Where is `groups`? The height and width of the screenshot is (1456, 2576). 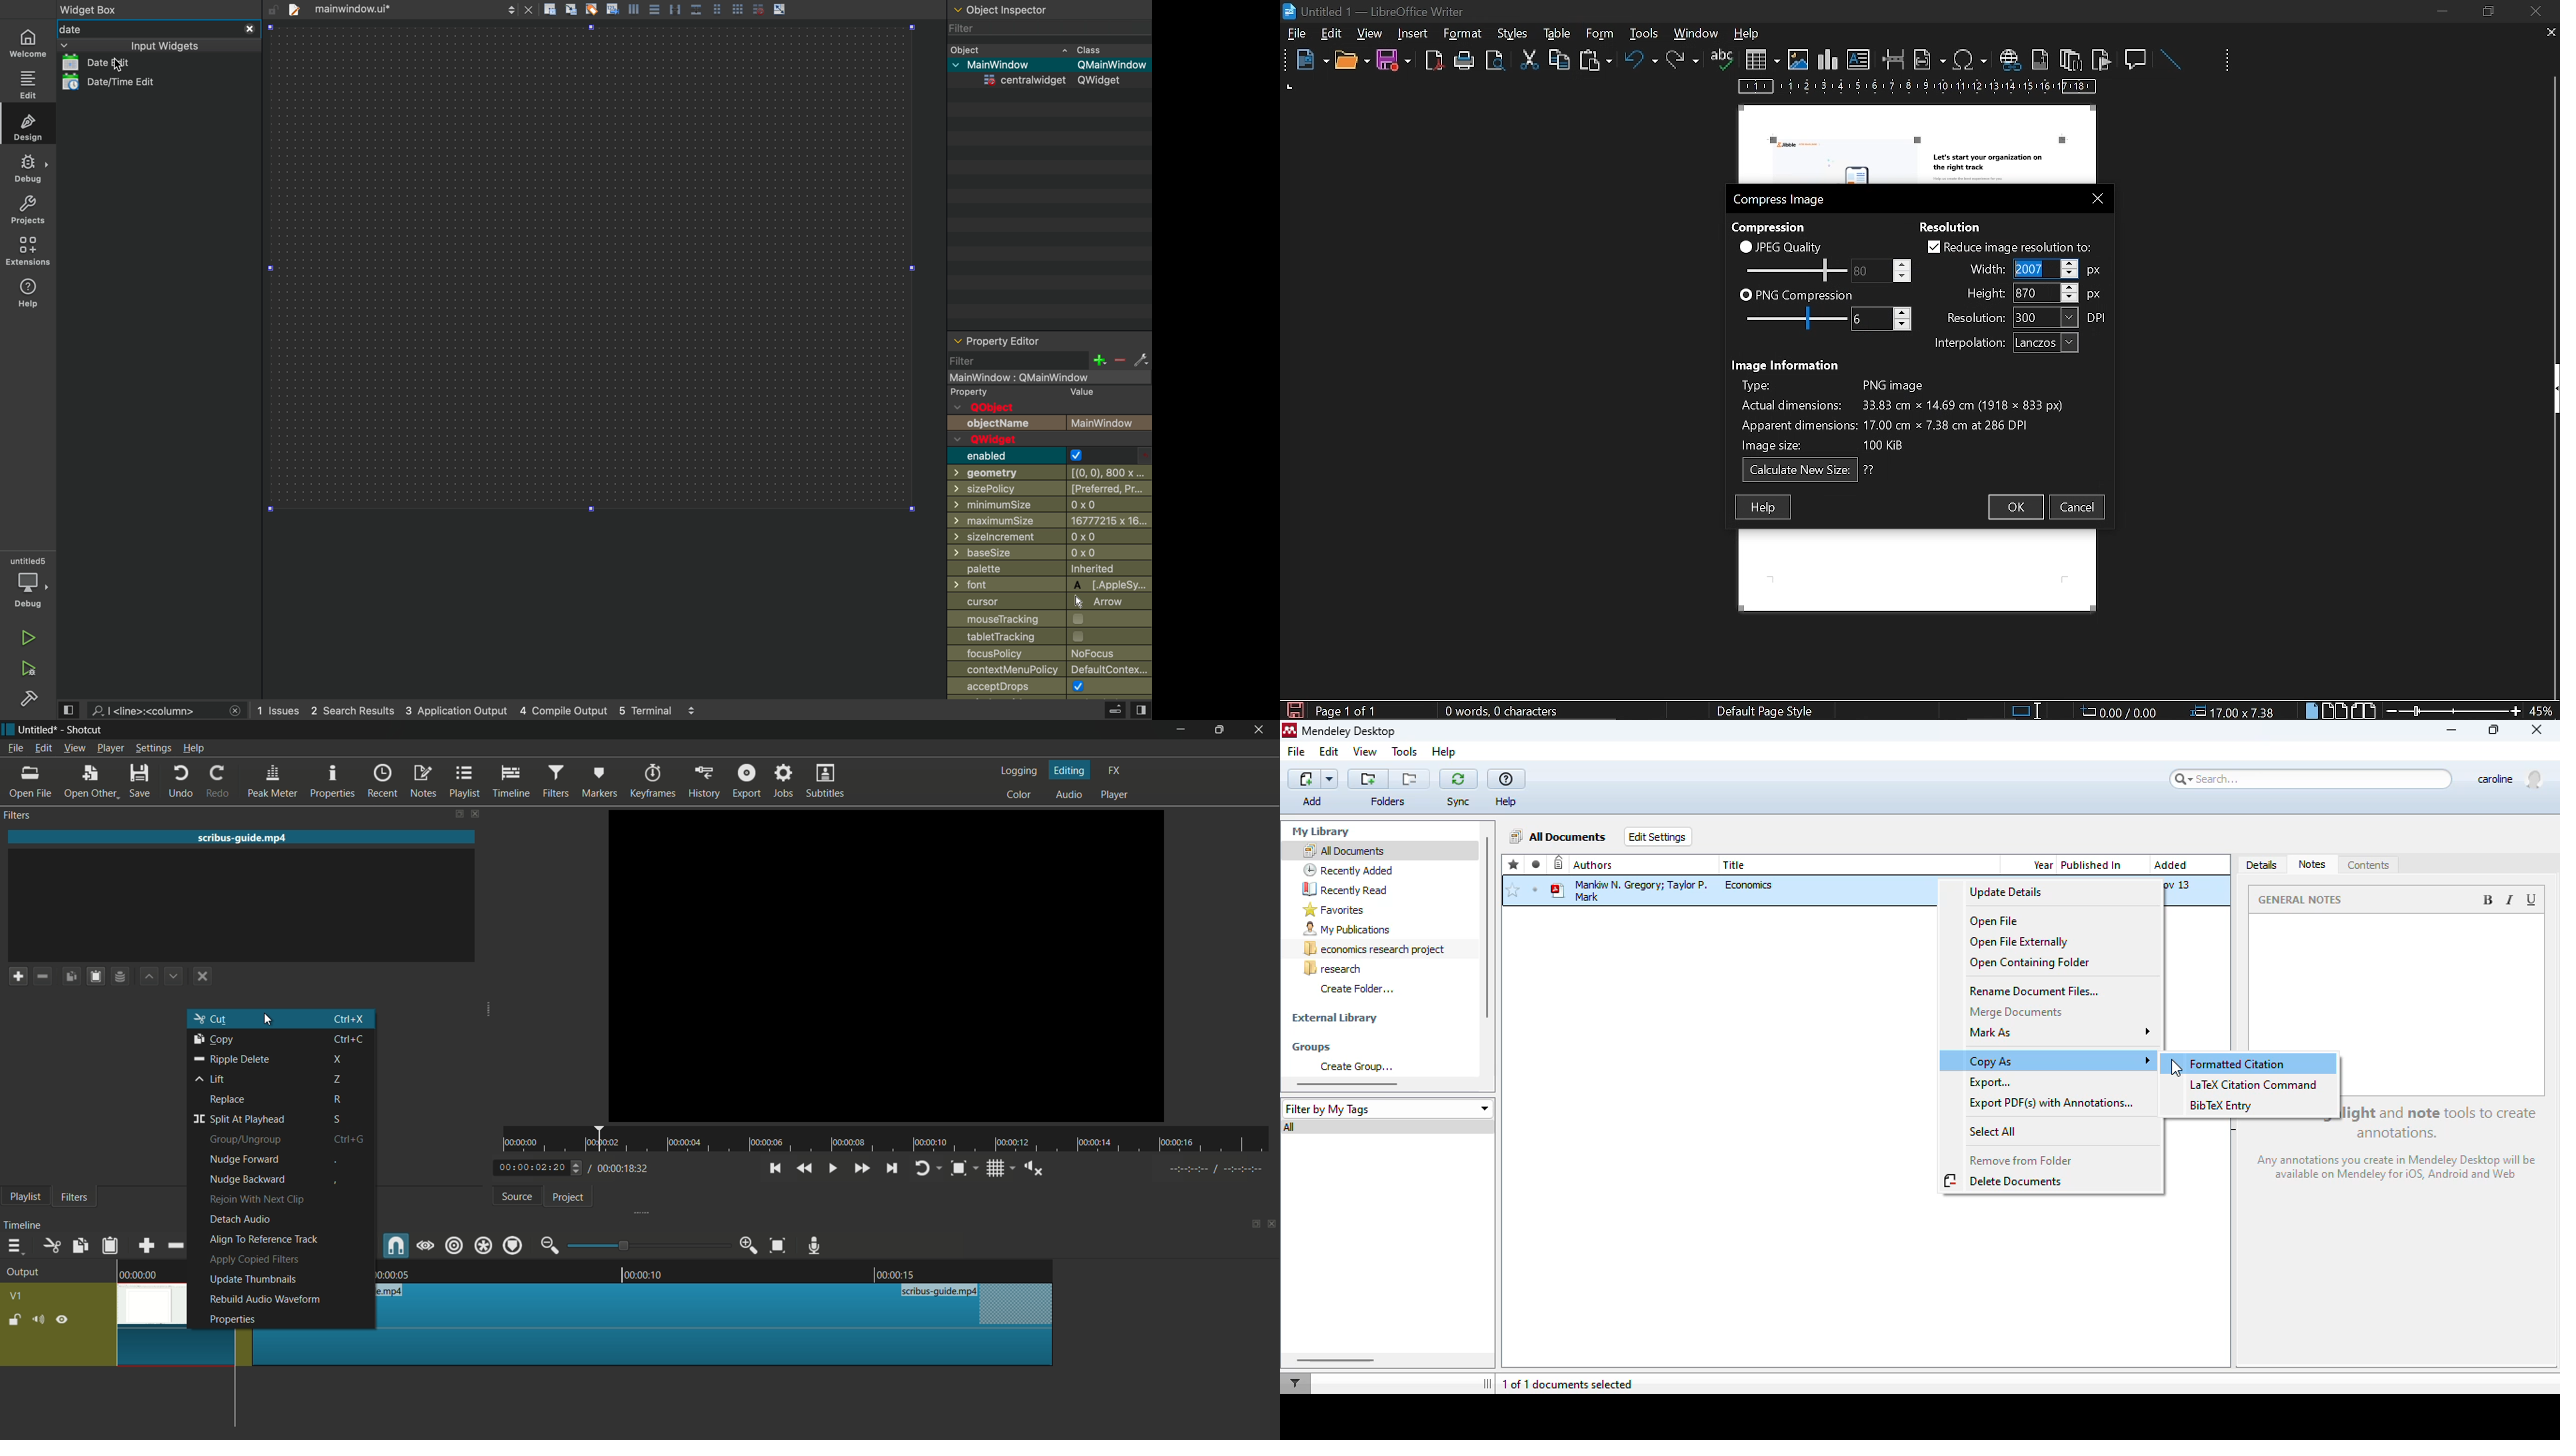 groups is located at coordinates (1312, 1048).